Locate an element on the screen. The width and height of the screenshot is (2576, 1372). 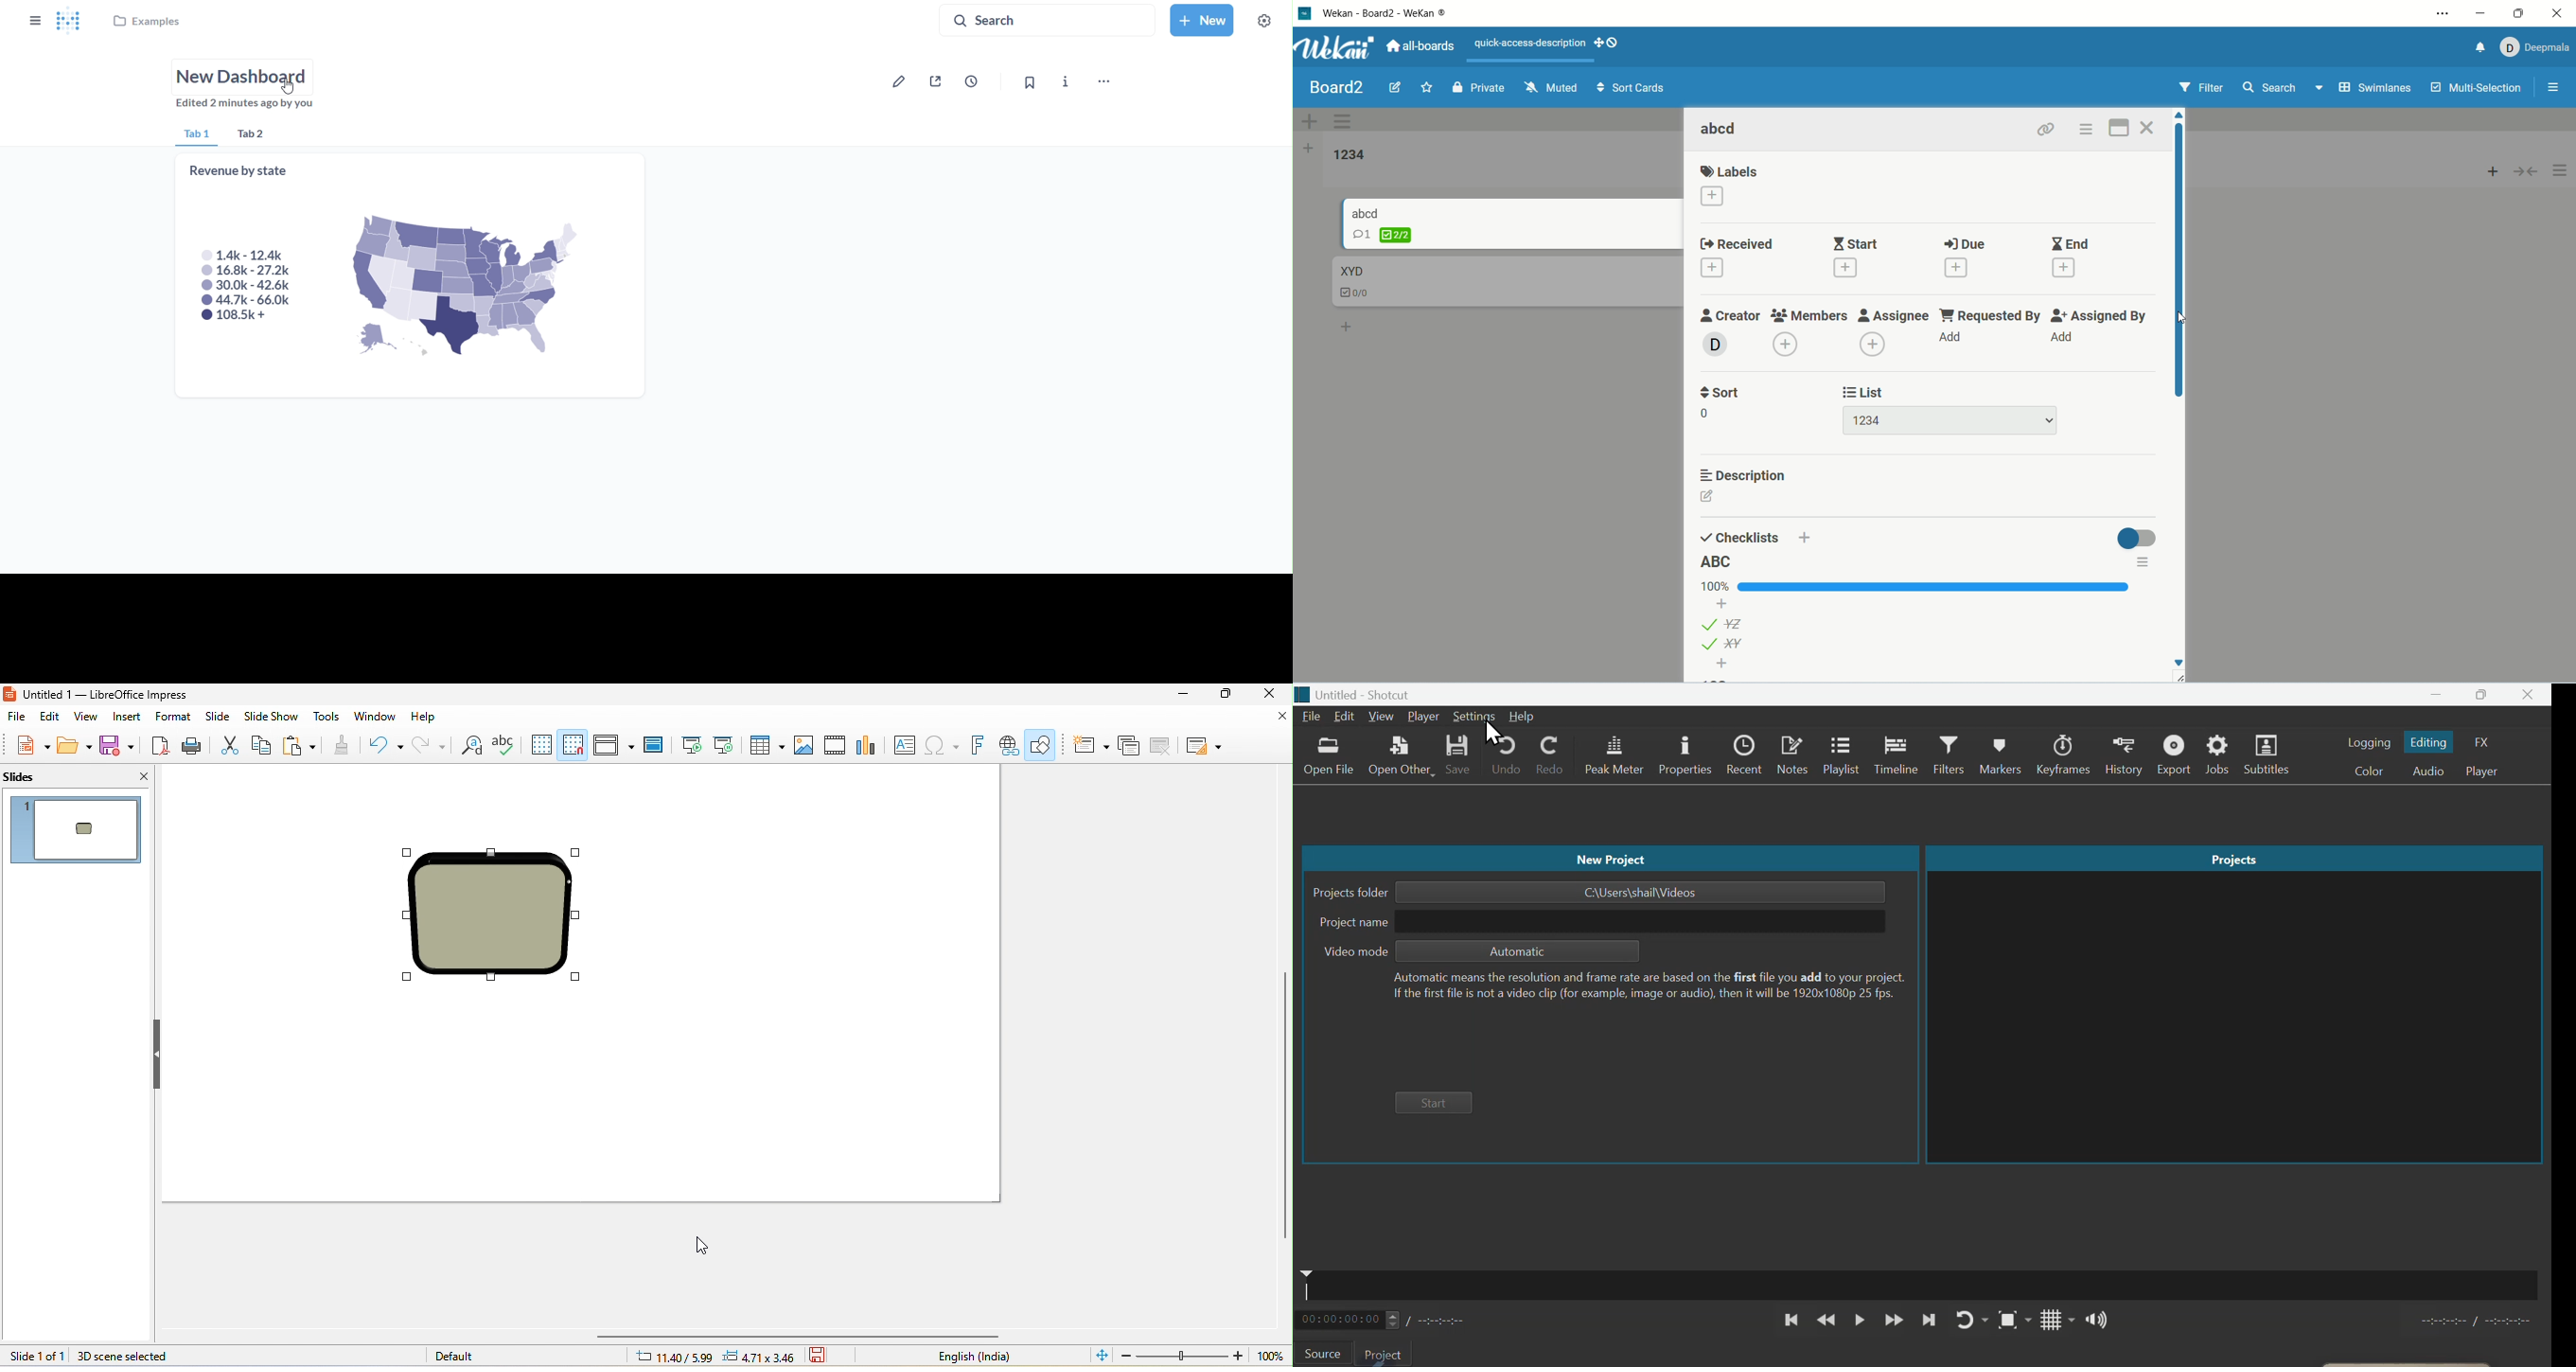
maximize is located at coordinates (2118, 129).